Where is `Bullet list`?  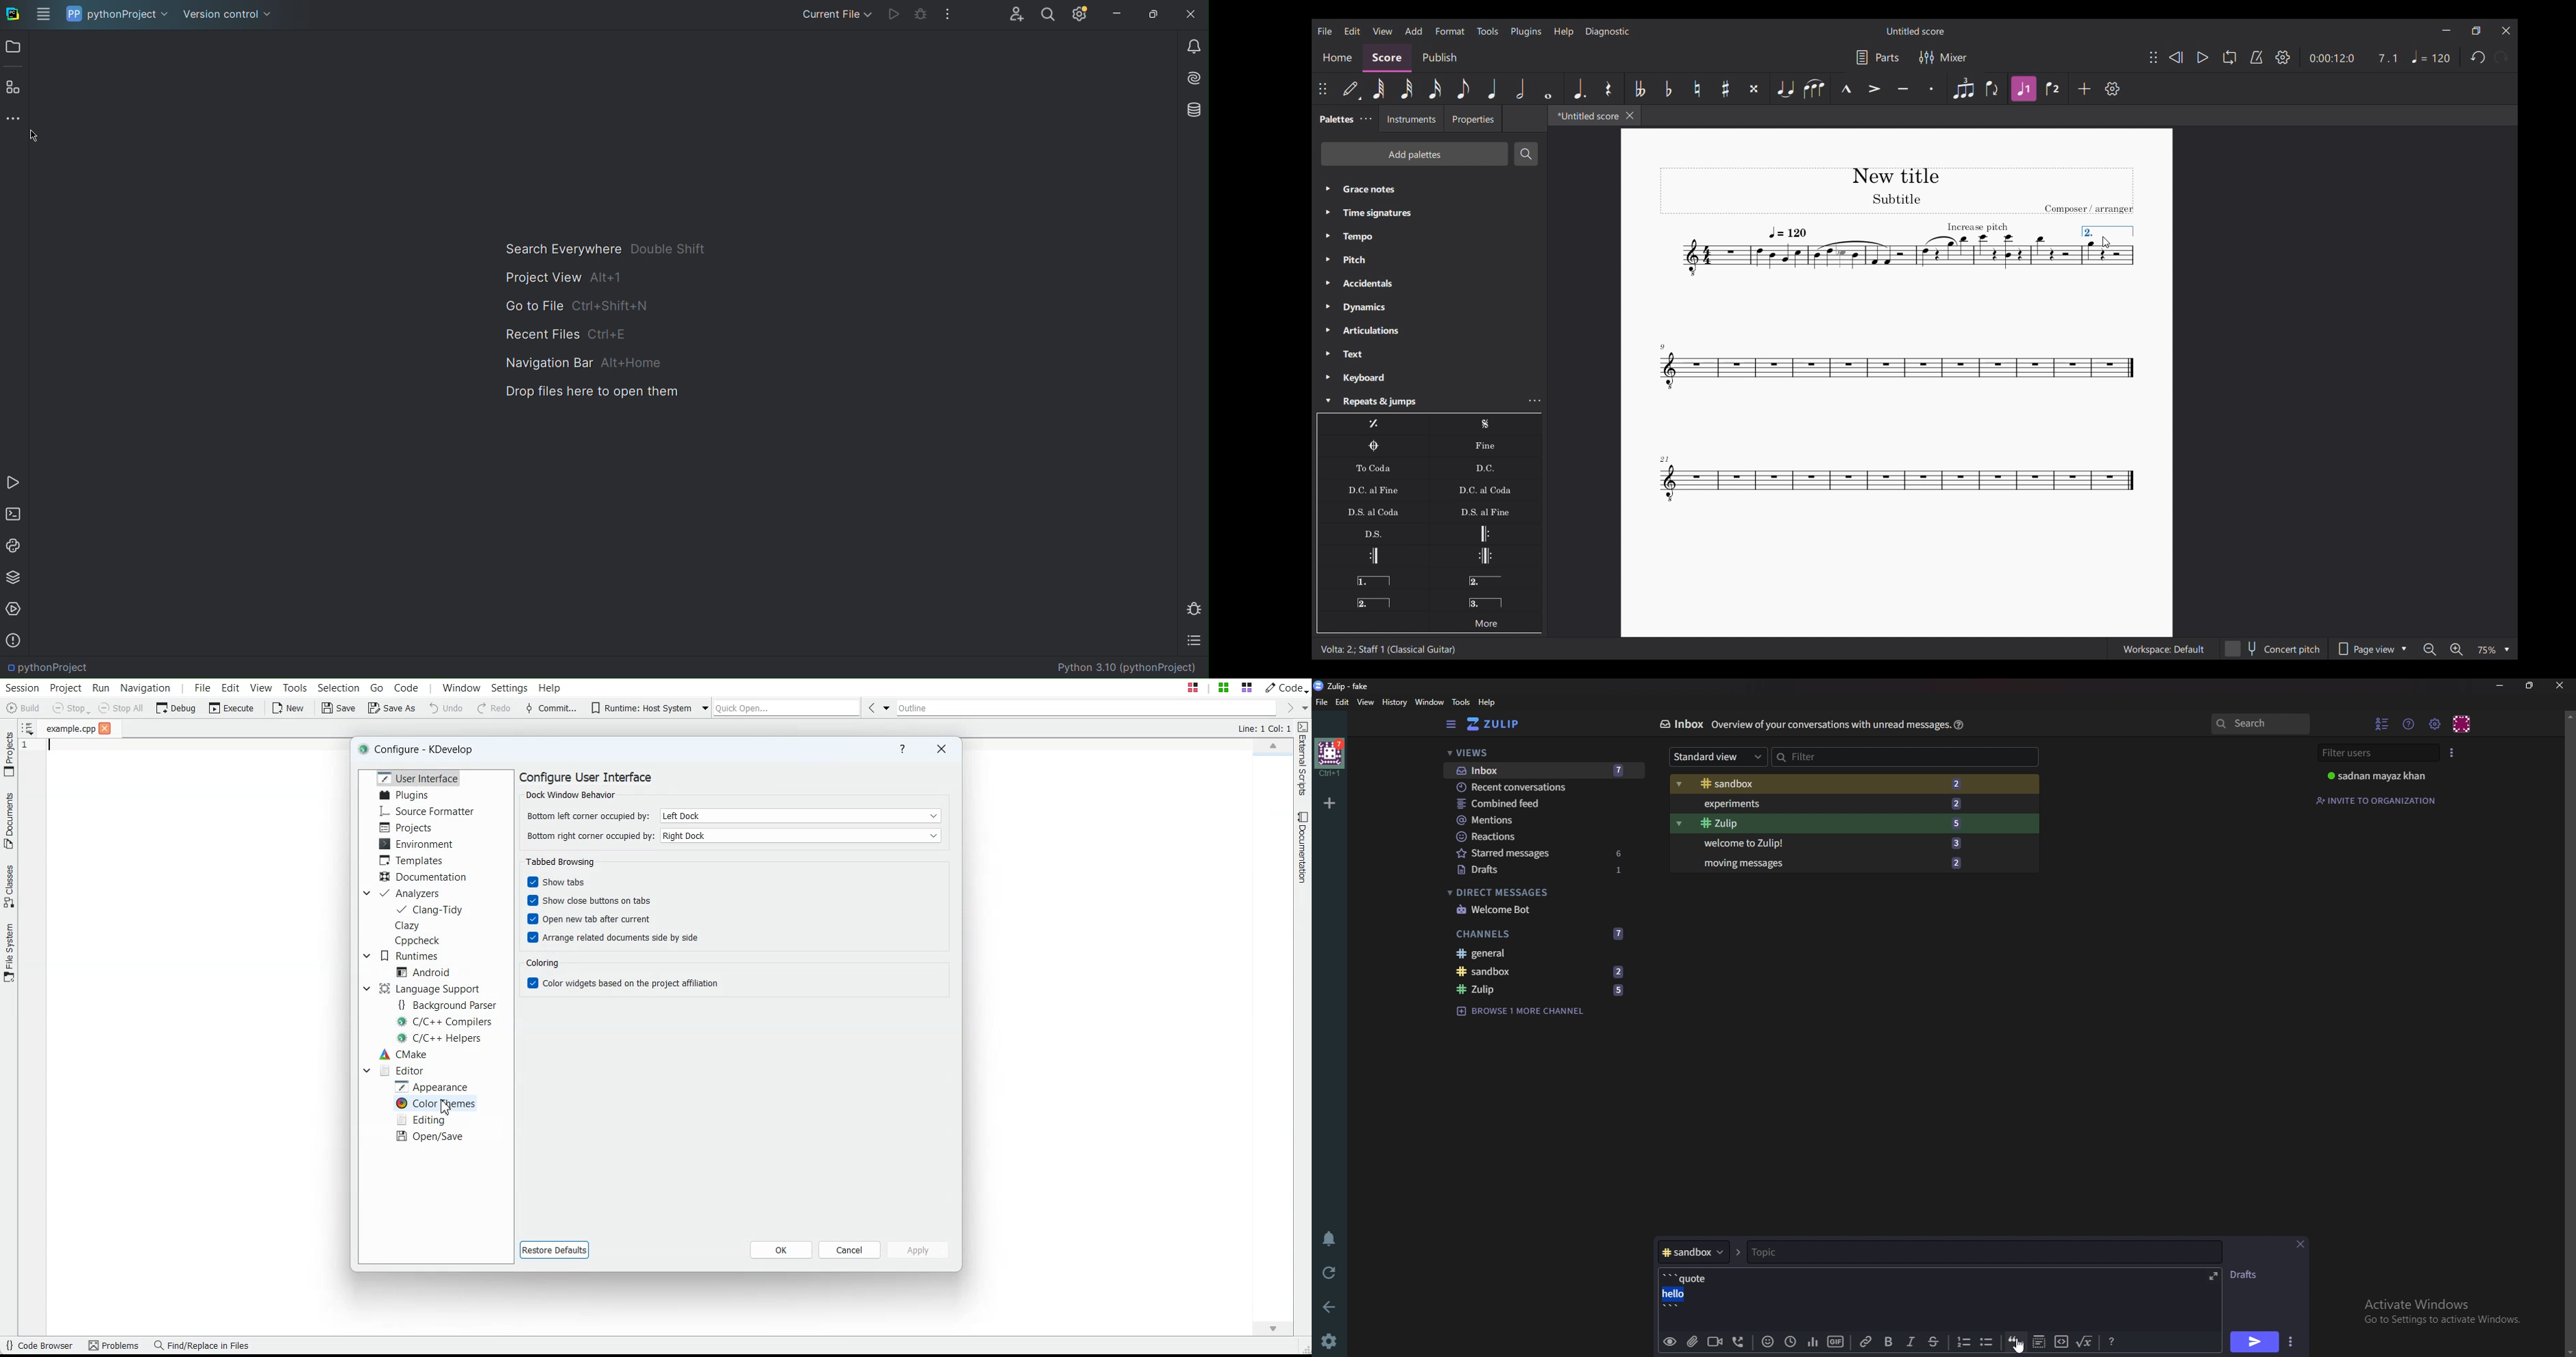 Bullet list is located at coordinates (1987, 1343).